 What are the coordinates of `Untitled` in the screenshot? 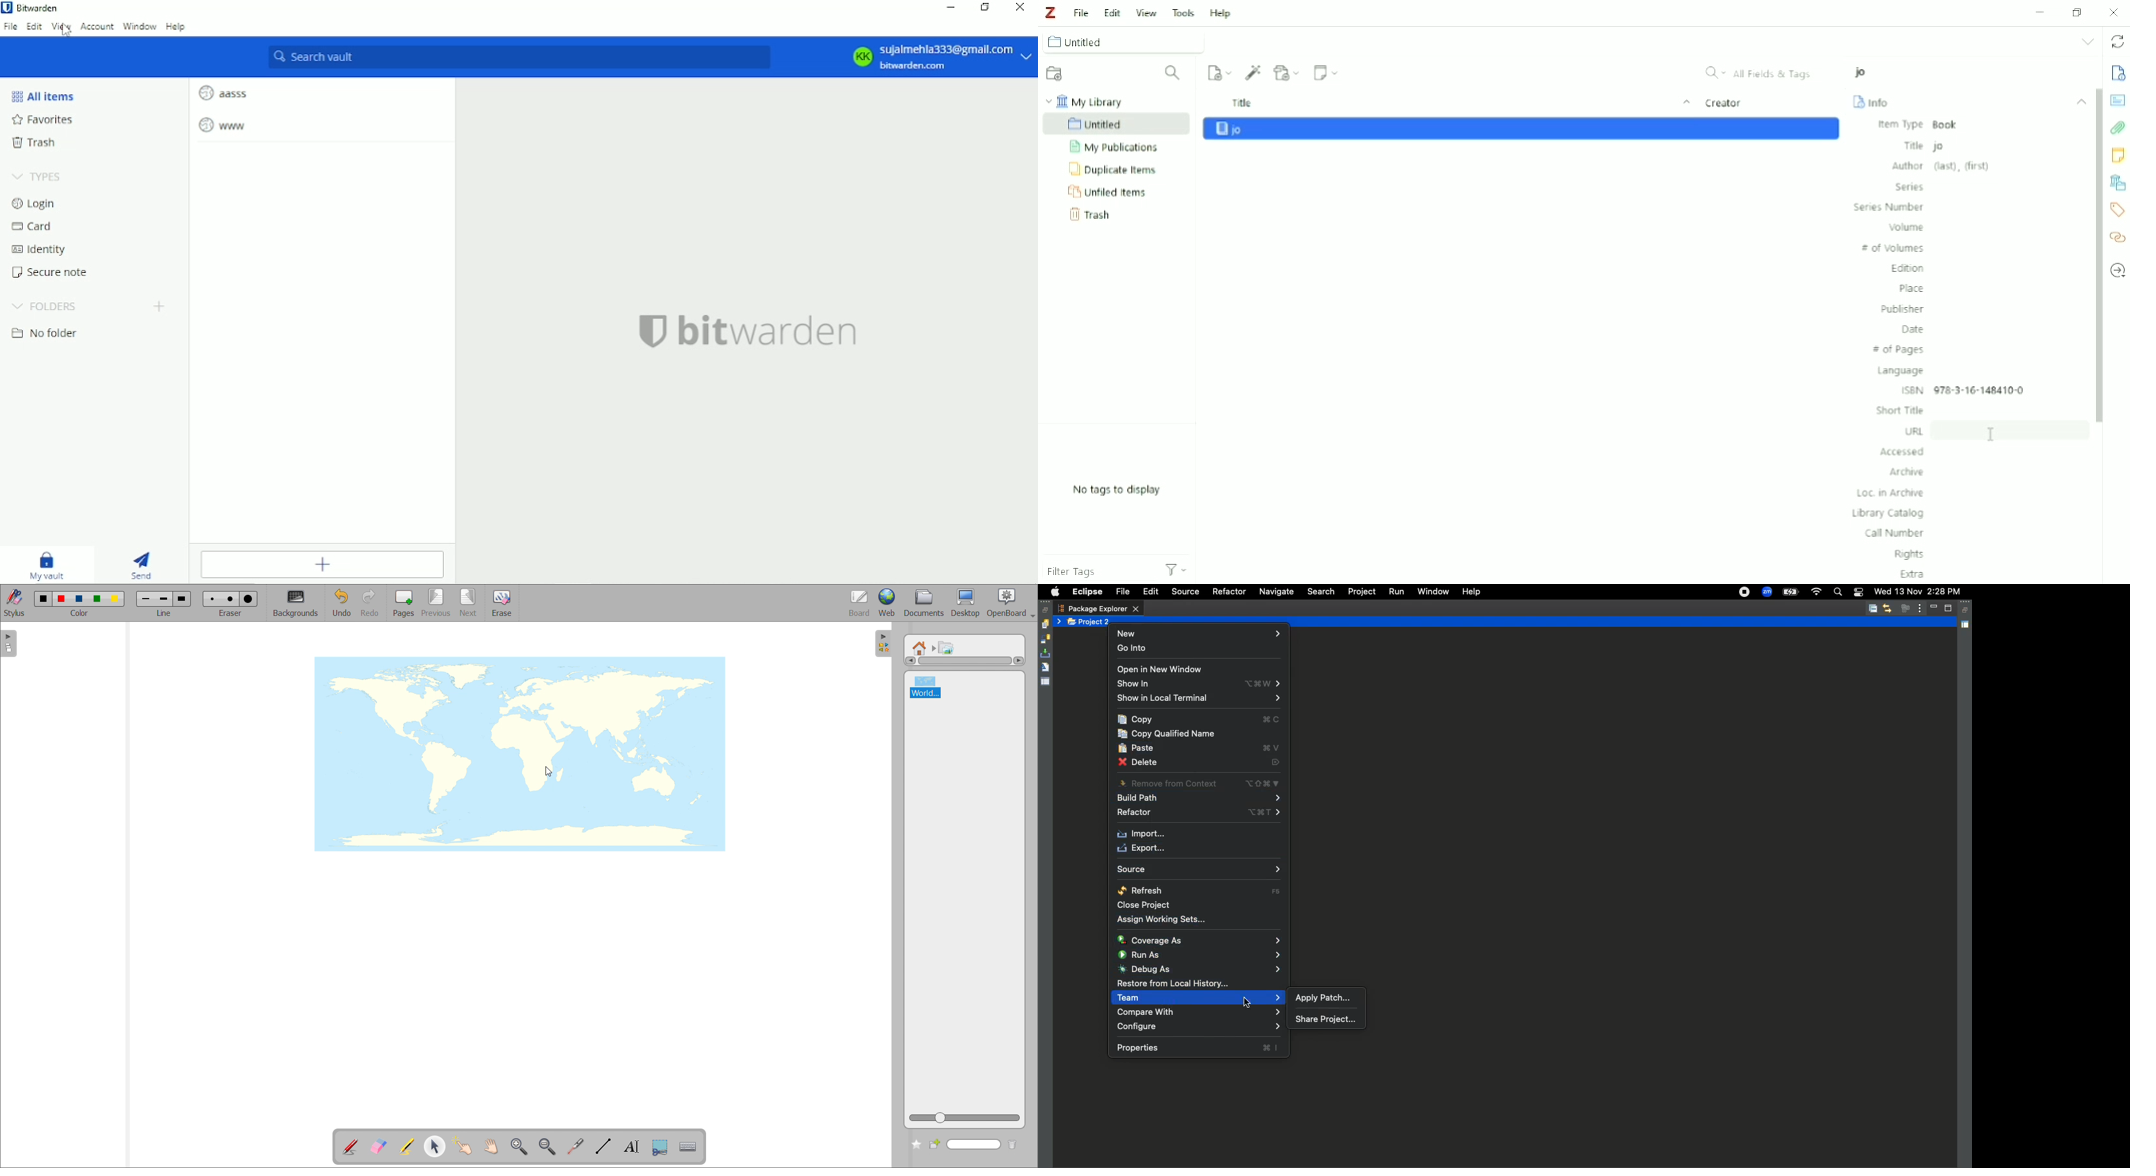 It's located at (1121, 41).